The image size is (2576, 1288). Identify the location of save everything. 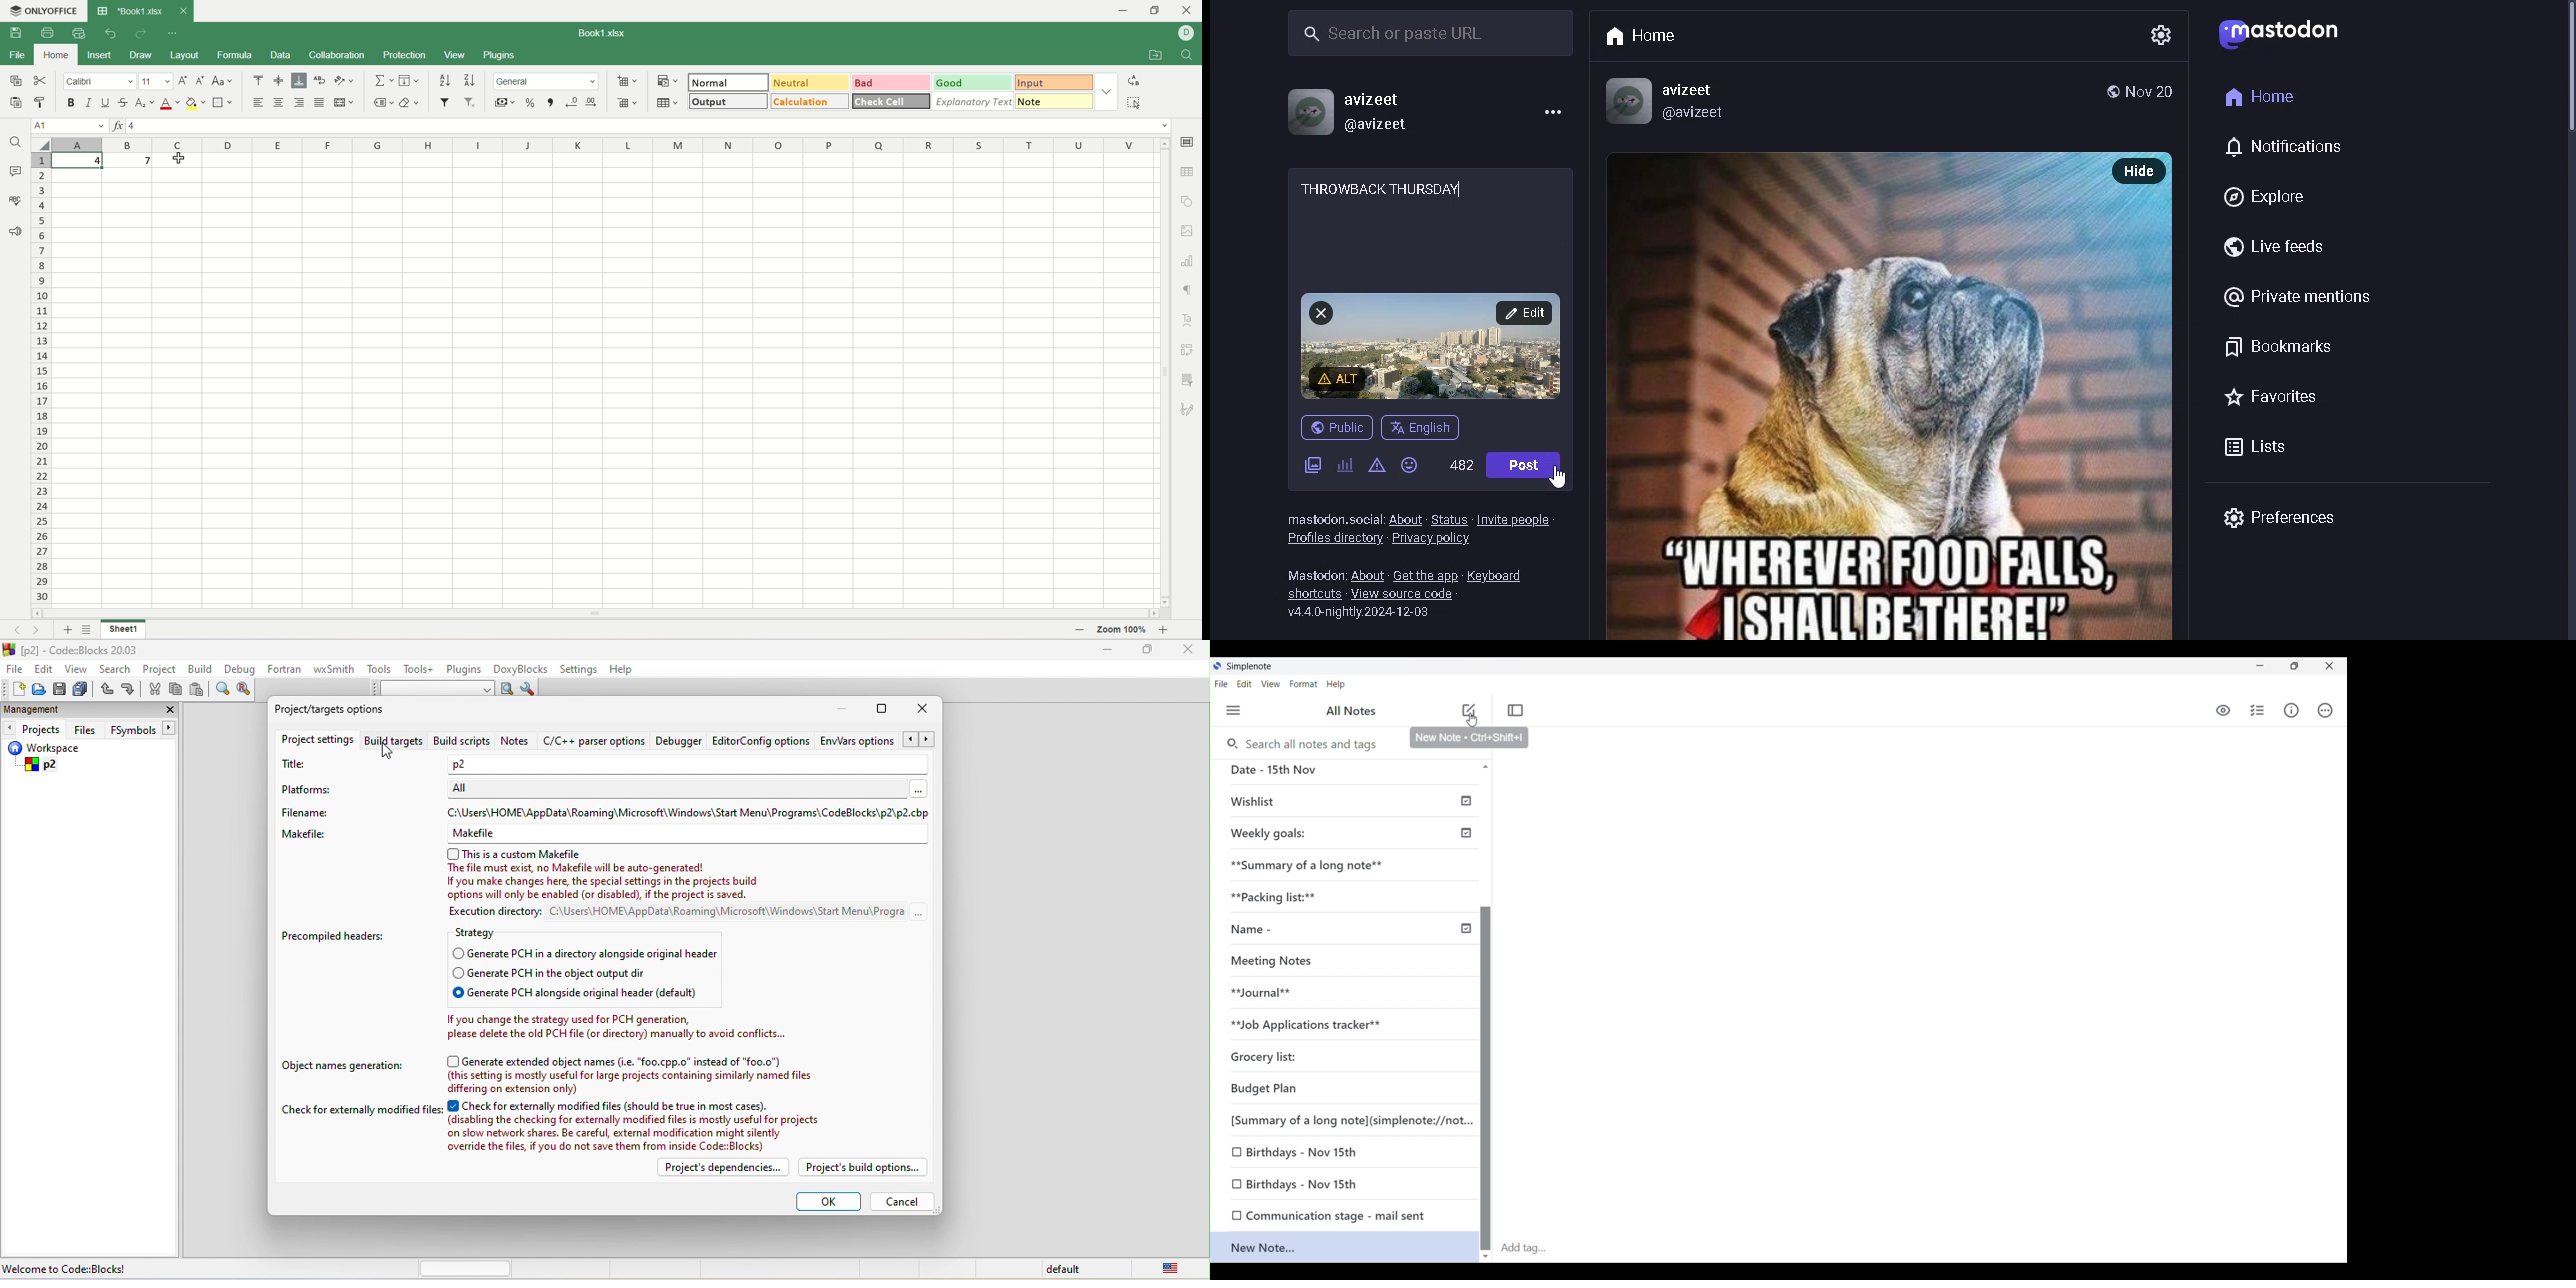
(83, 689).